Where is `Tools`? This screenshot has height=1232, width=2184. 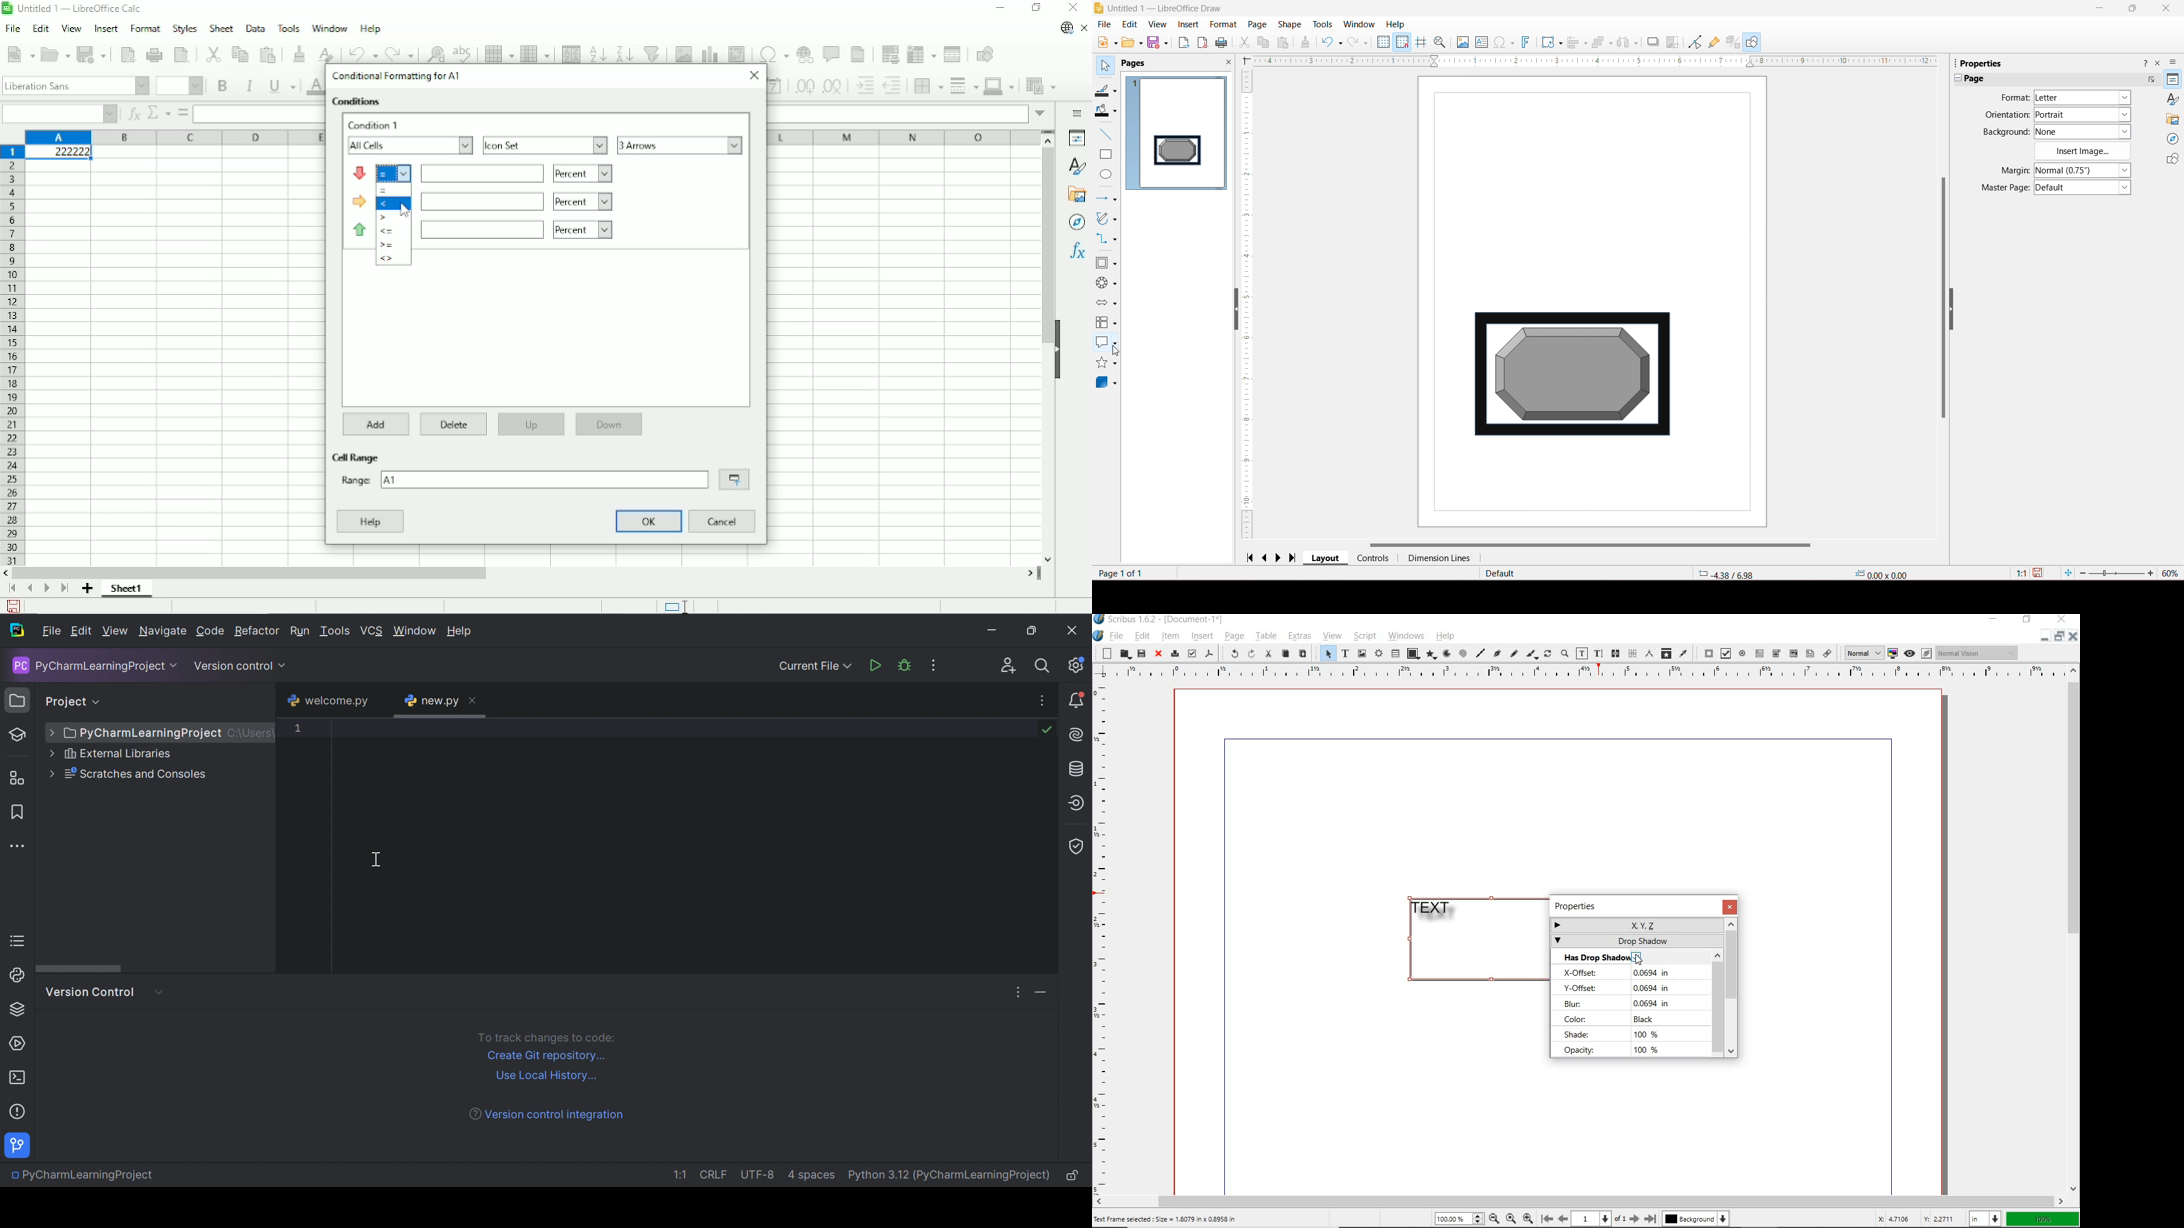
Tools is located at coordinates (1319, 23).